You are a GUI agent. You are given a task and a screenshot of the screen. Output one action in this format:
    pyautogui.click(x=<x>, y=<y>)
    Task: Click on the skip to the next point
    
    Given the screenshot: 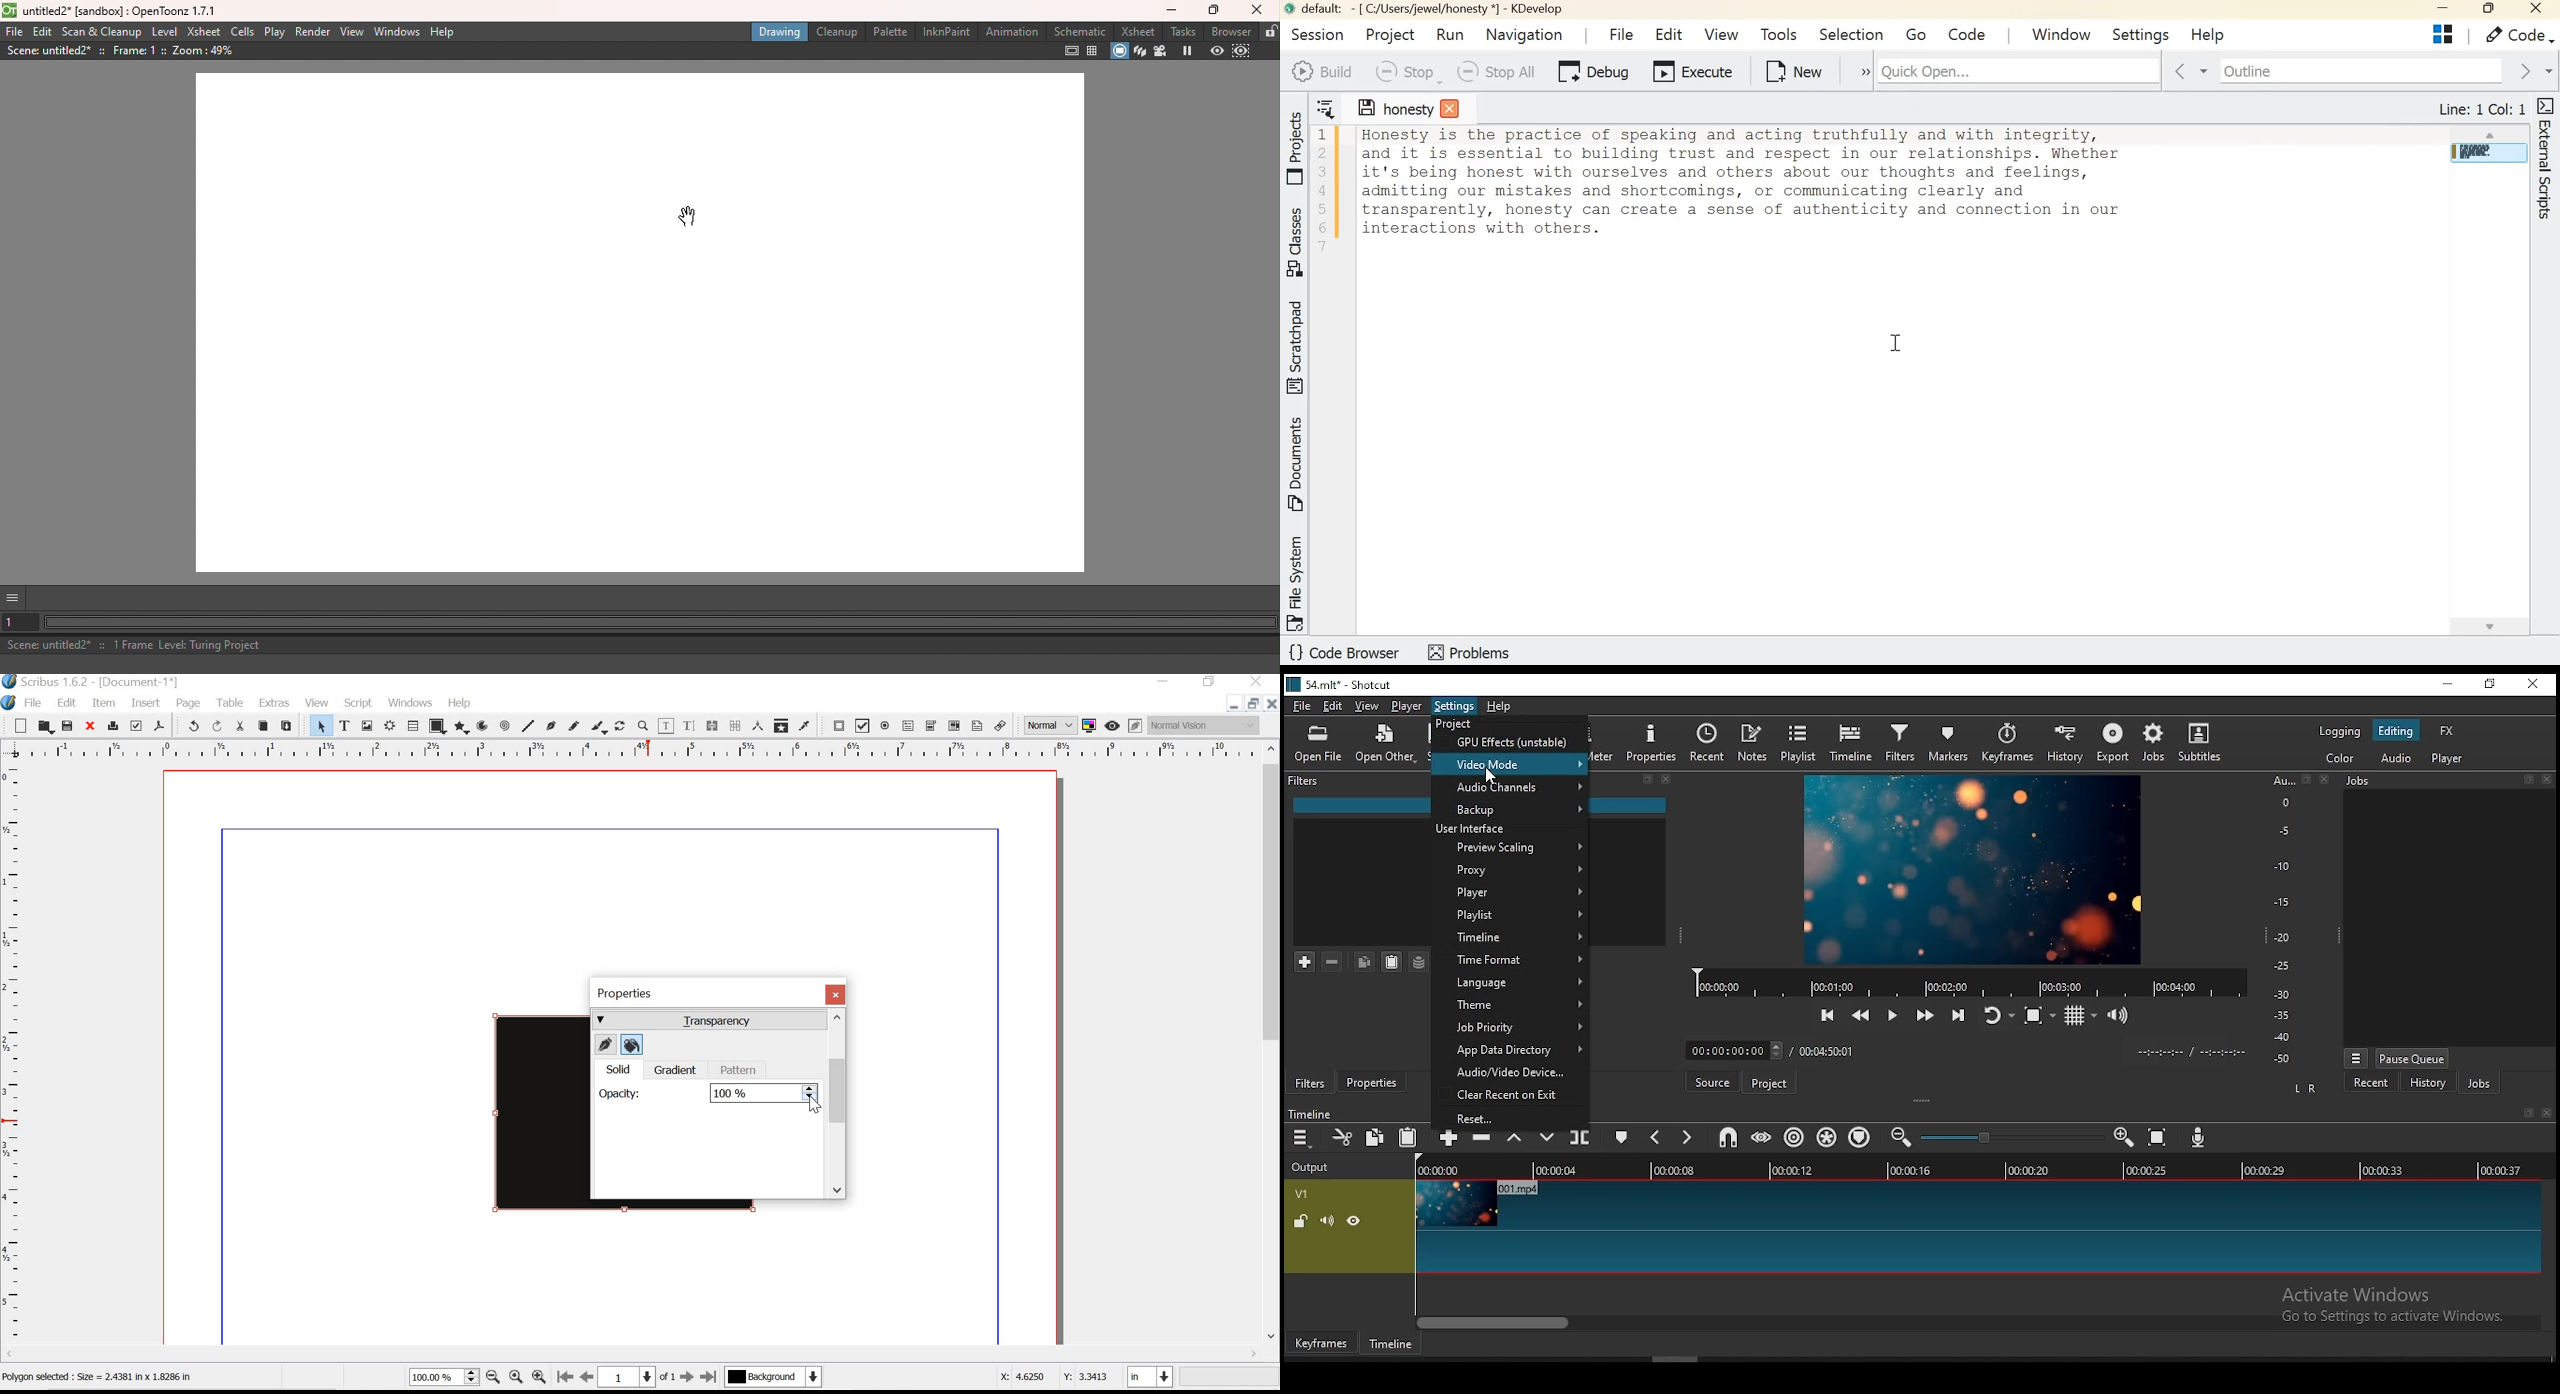 What is the action you would take?
    pyautogui.click(x=1958, y=1016)
    